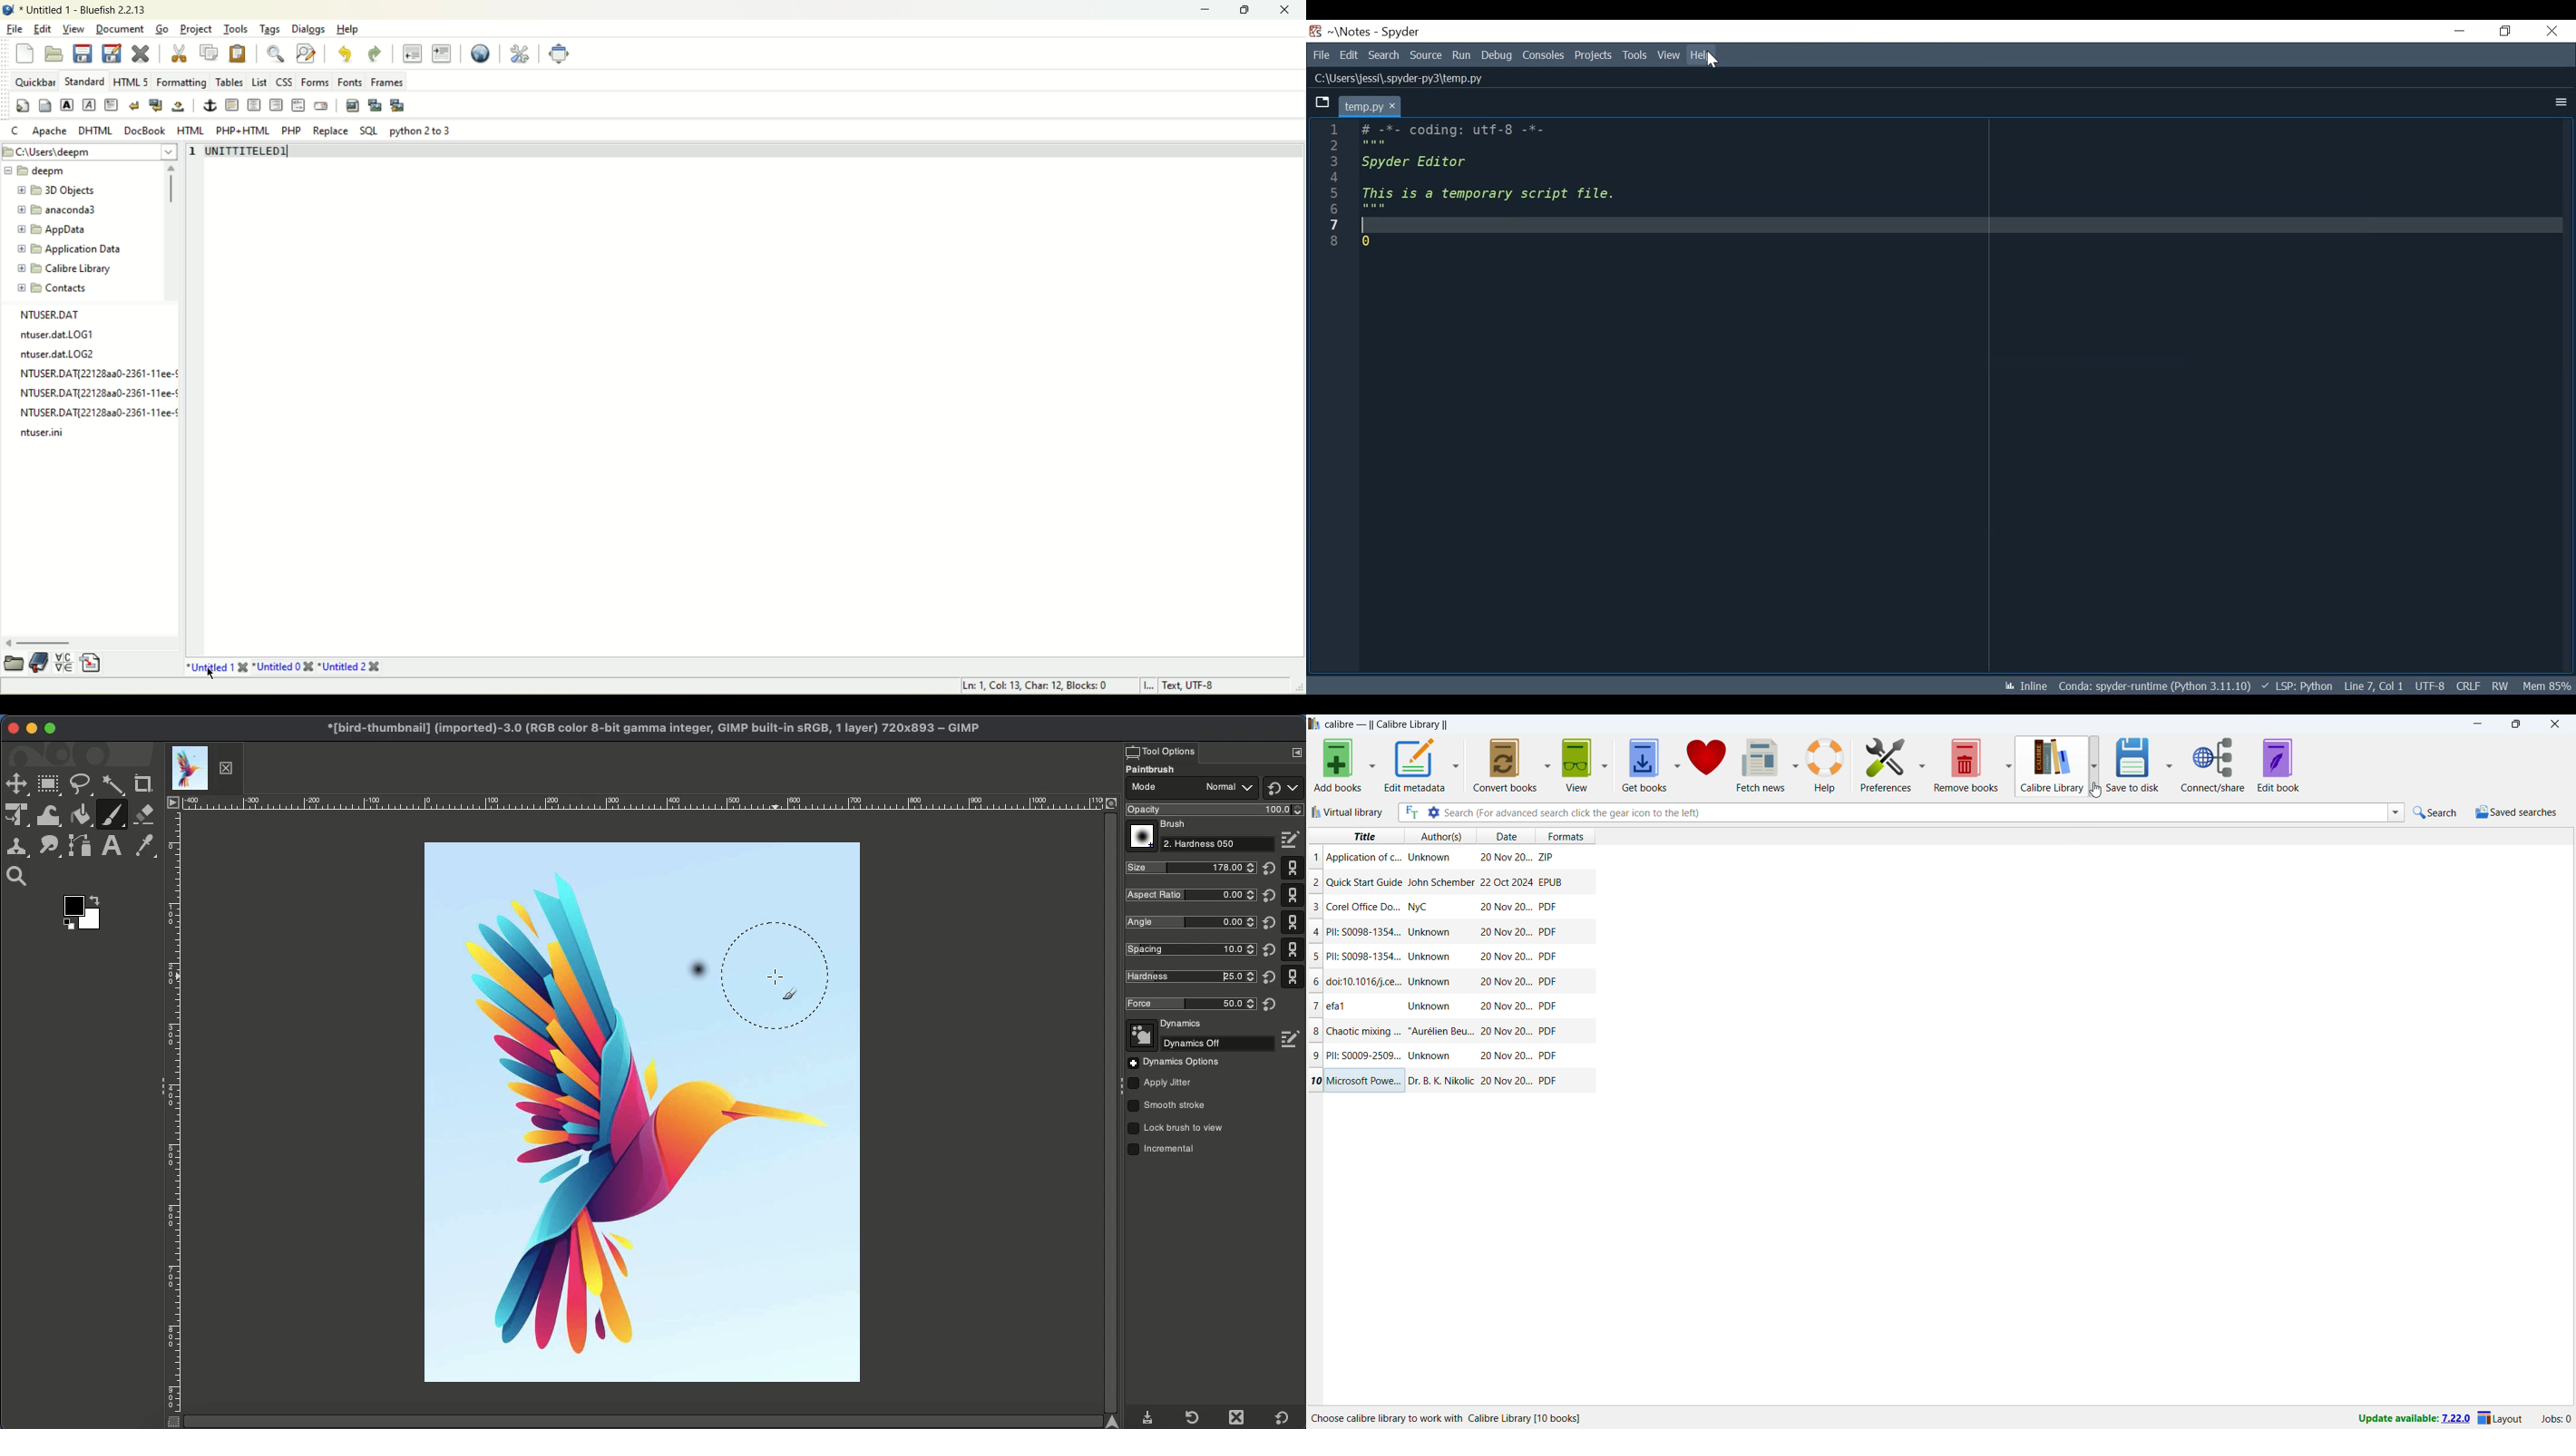 Image resolution: width=2576 pixels, height=1456 pixels. I want to click on edit book, so click(2280, 765).